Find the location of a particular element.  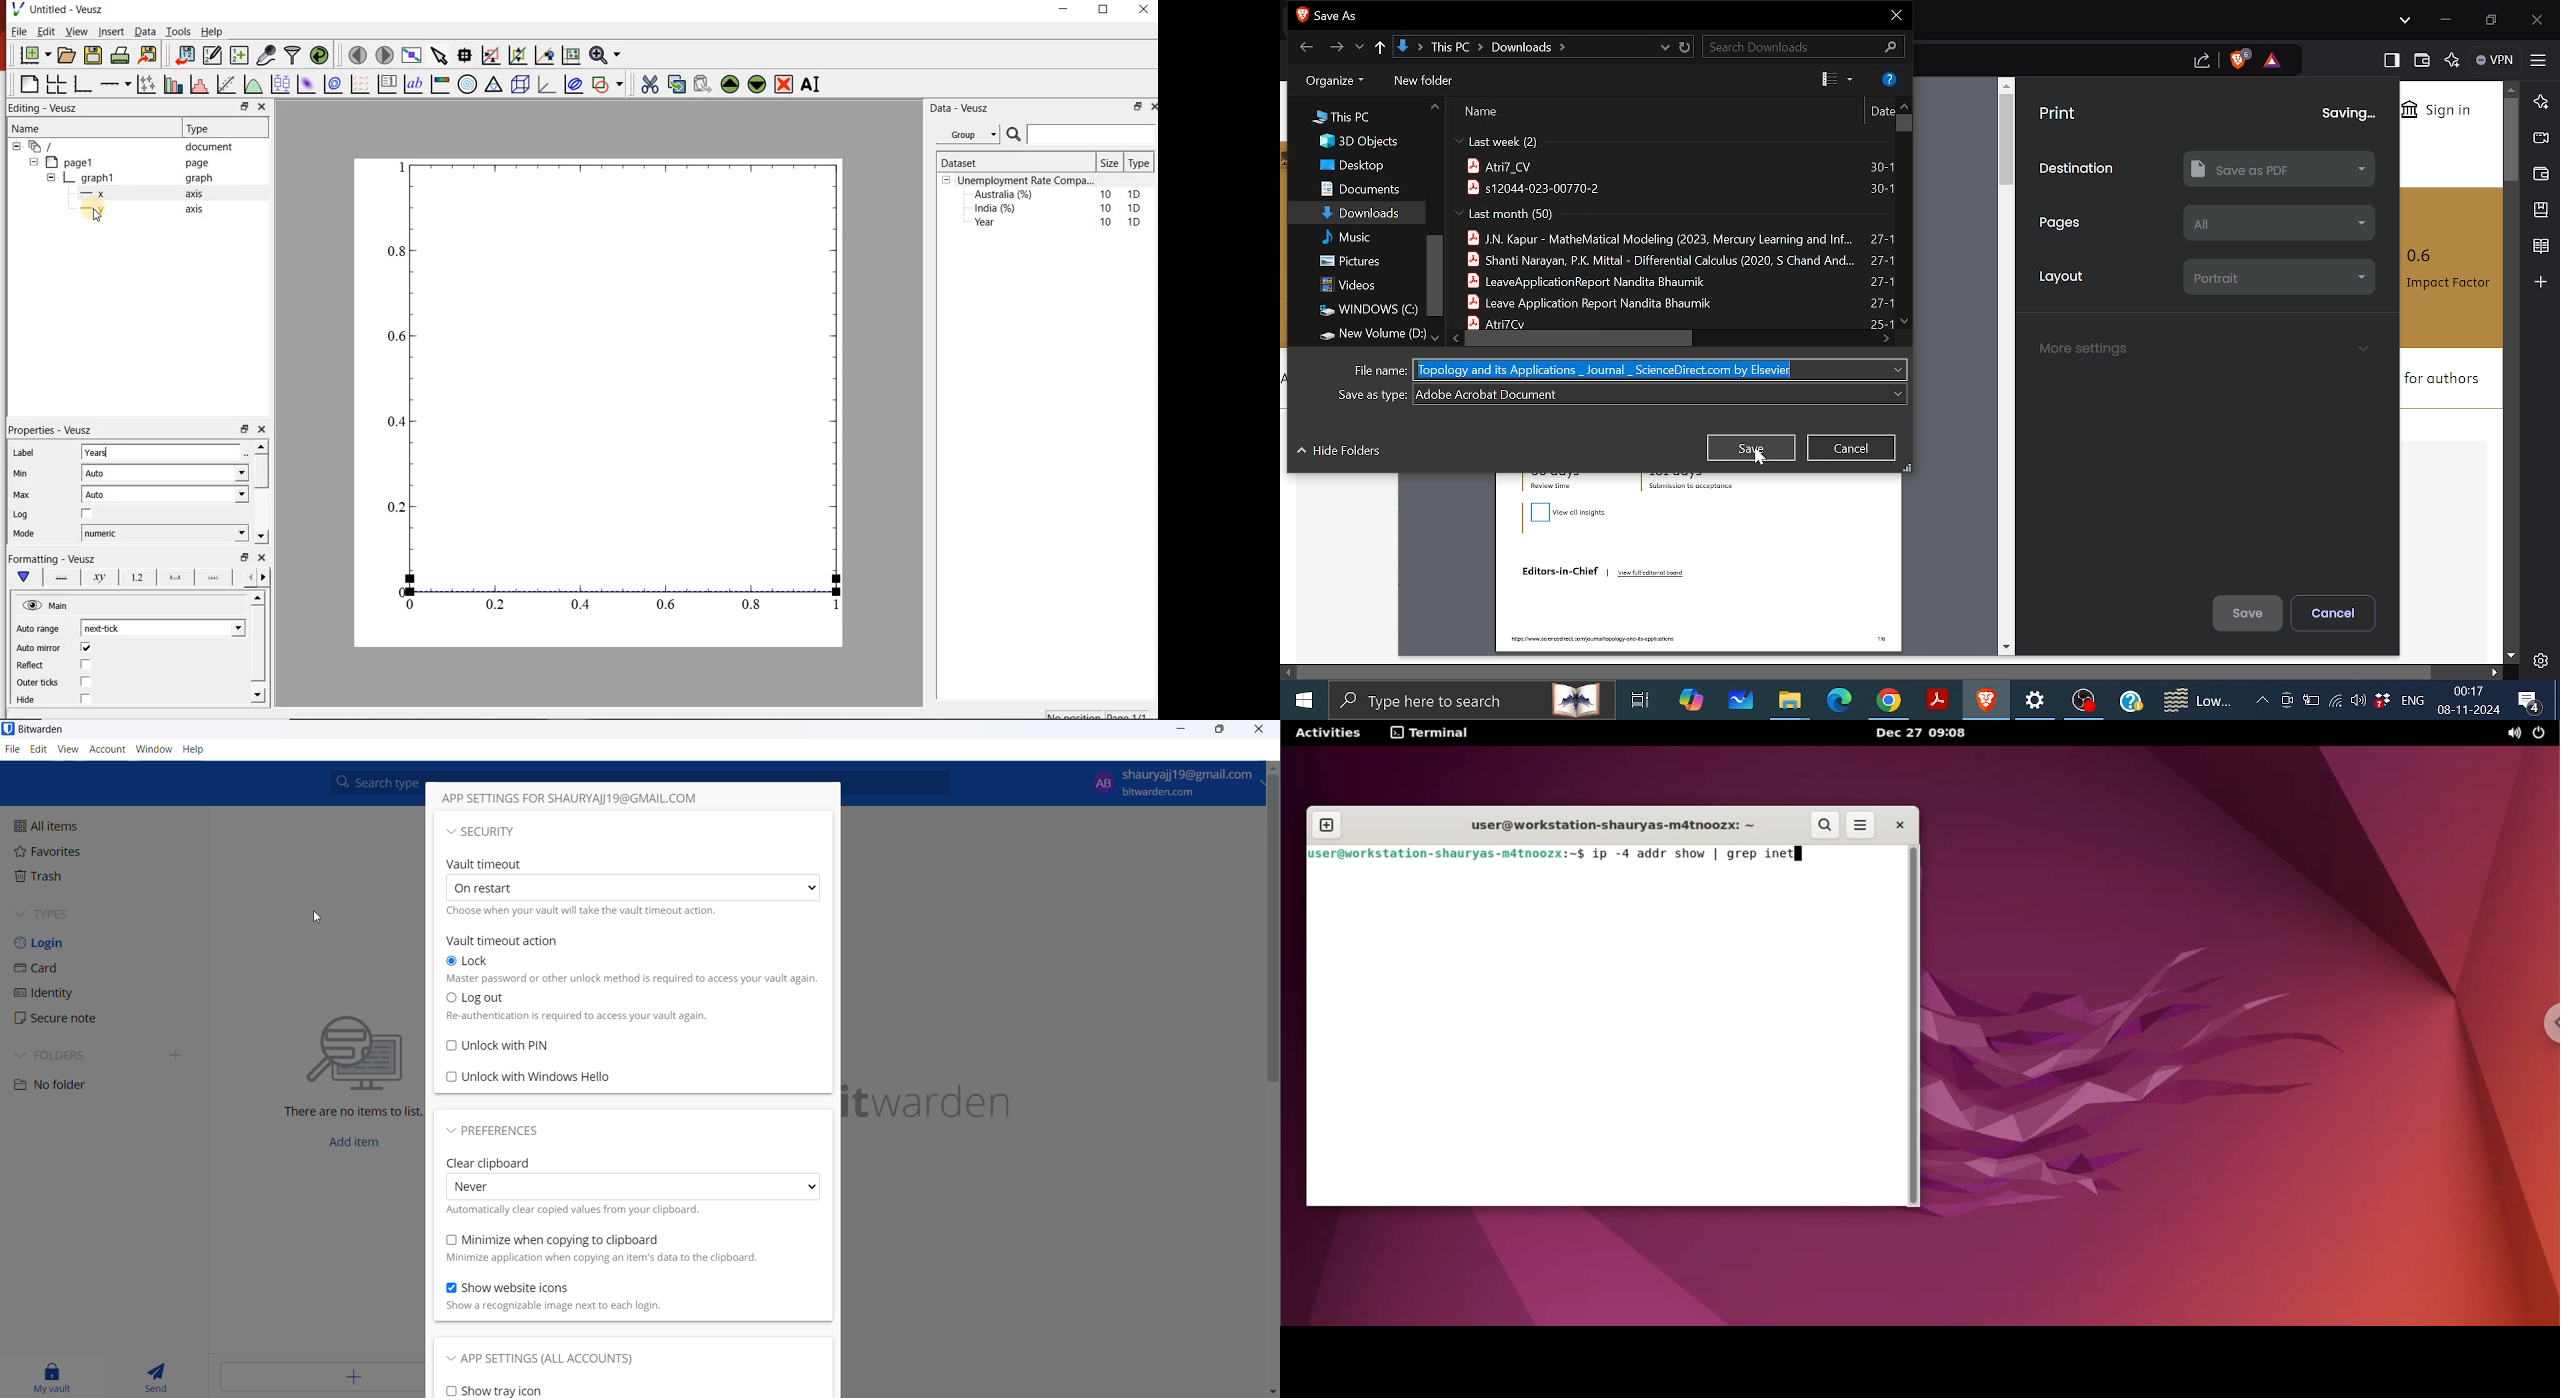

minimize is located at coordinates (1177, 731).